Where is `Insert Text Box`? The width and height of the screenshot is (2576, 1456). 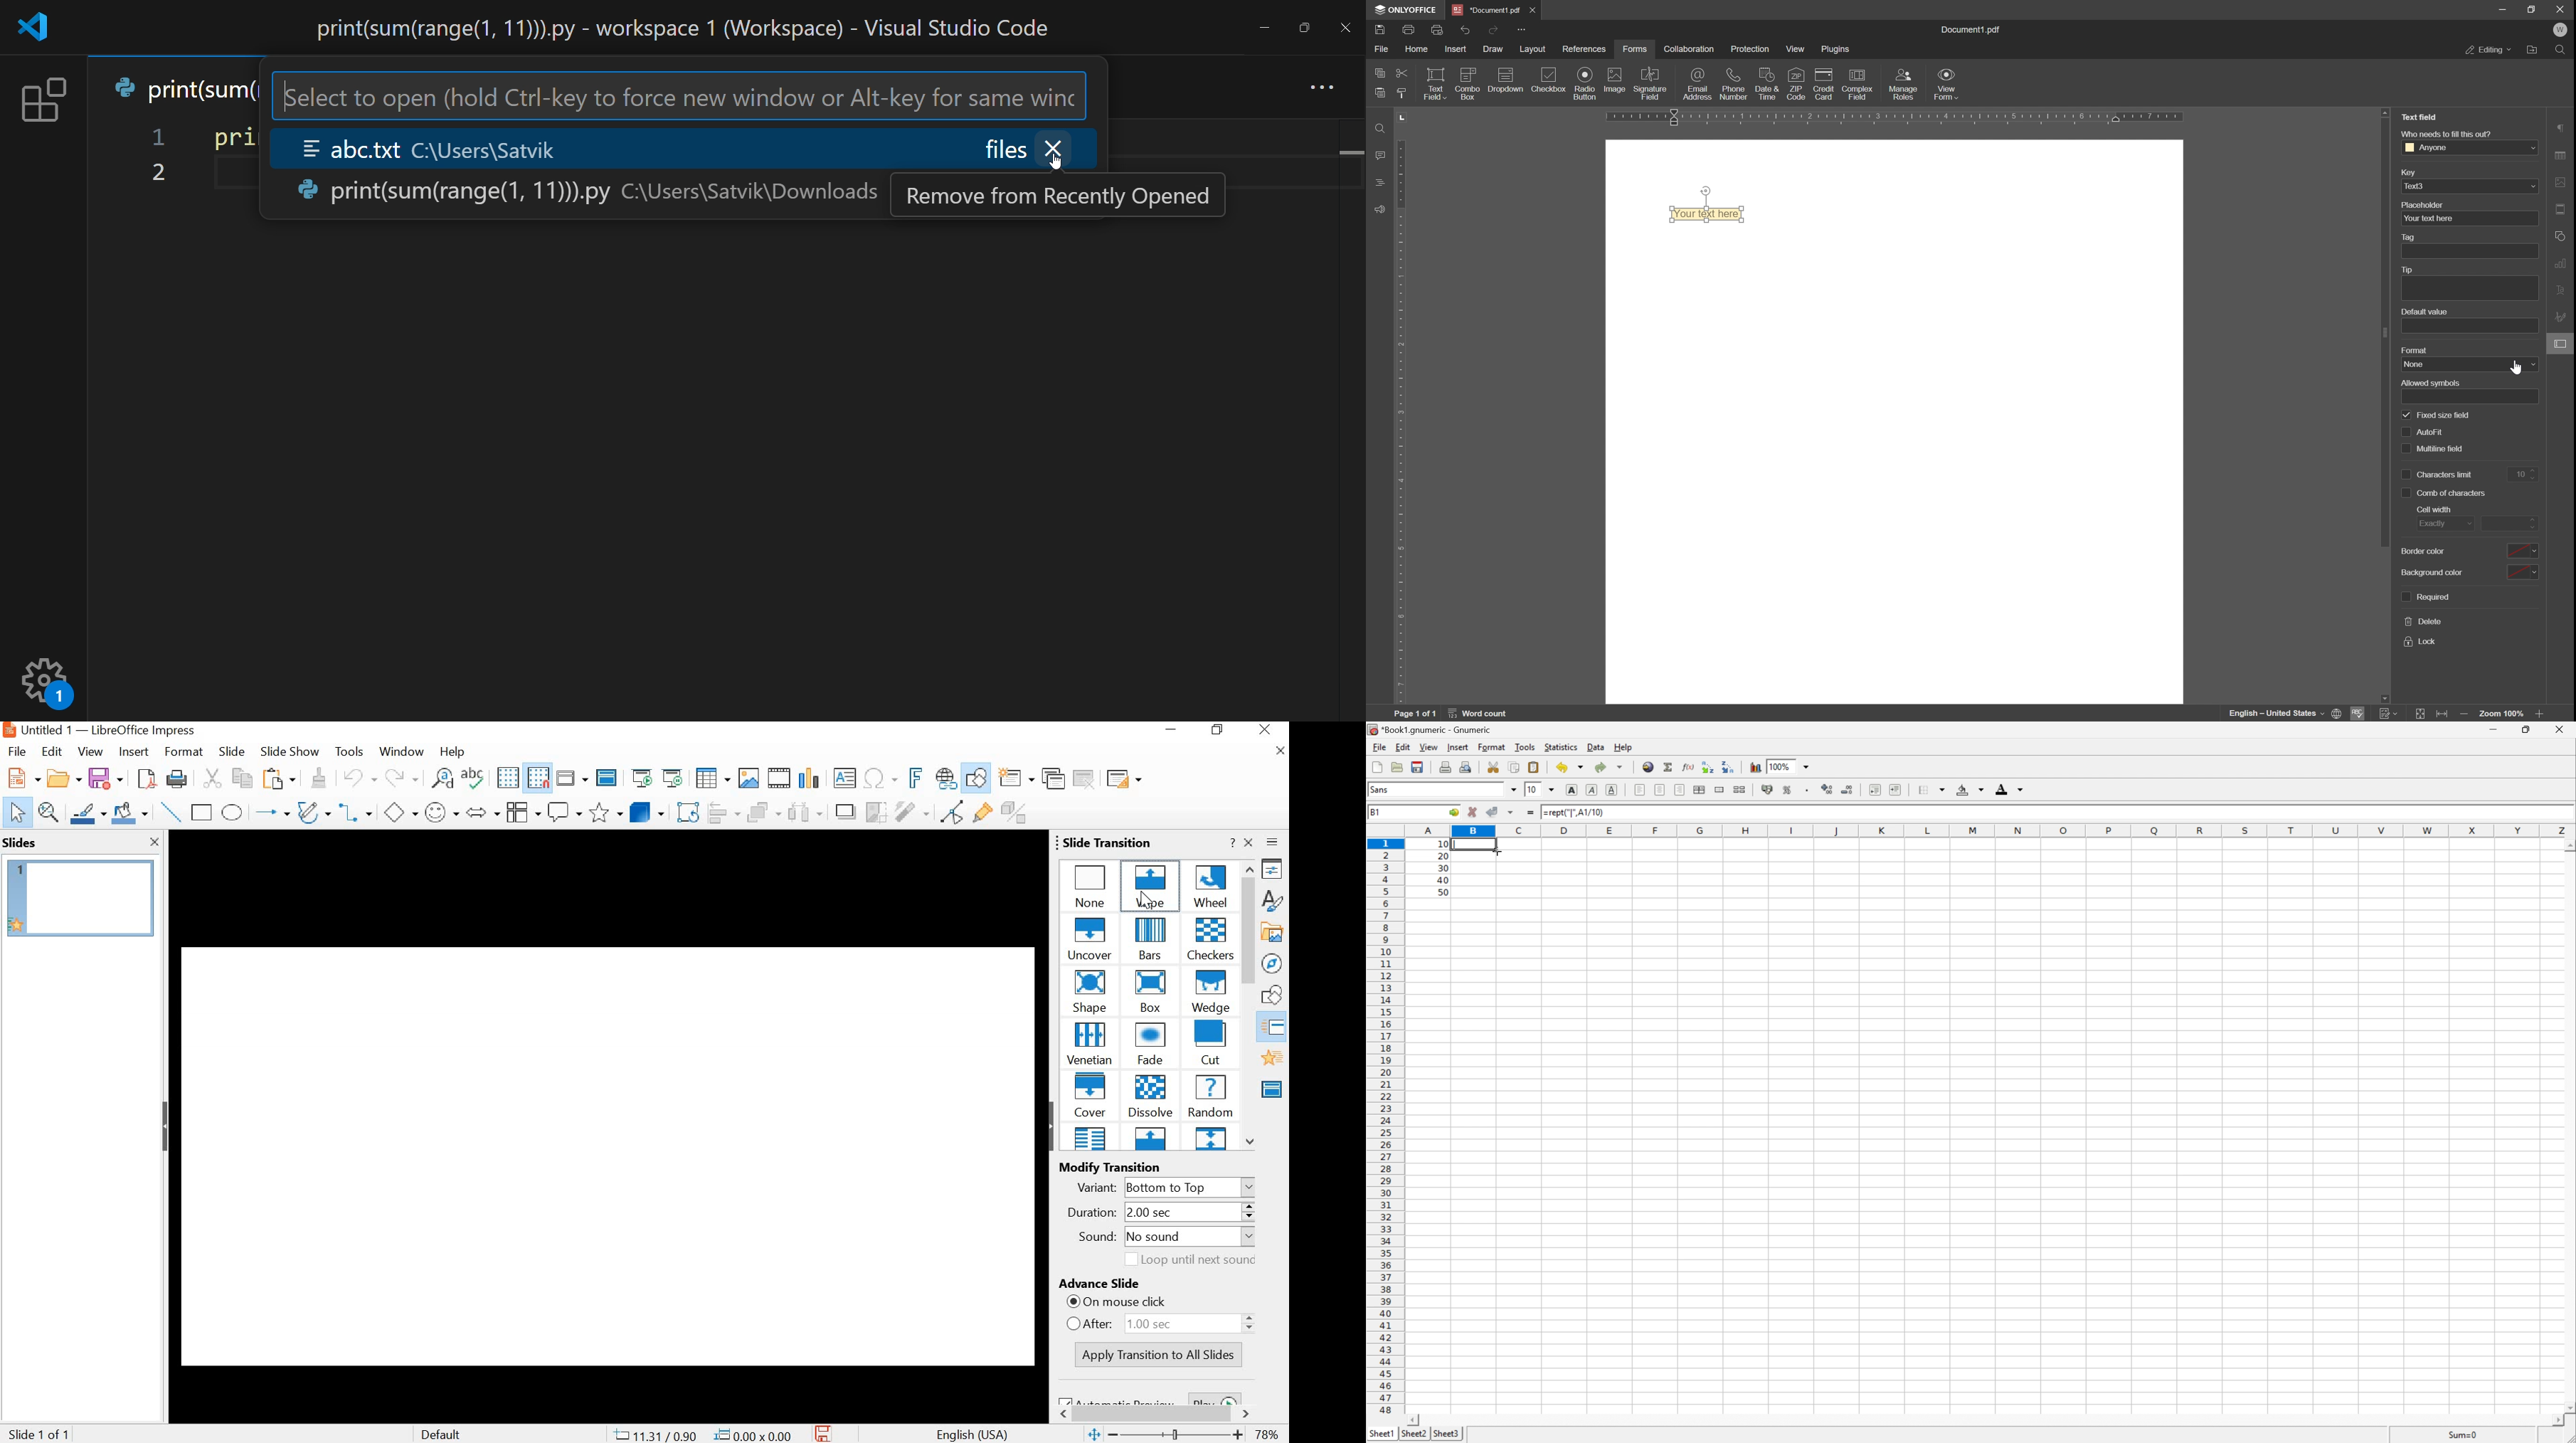 Insert Text Box is located at coordinates (845, 778).